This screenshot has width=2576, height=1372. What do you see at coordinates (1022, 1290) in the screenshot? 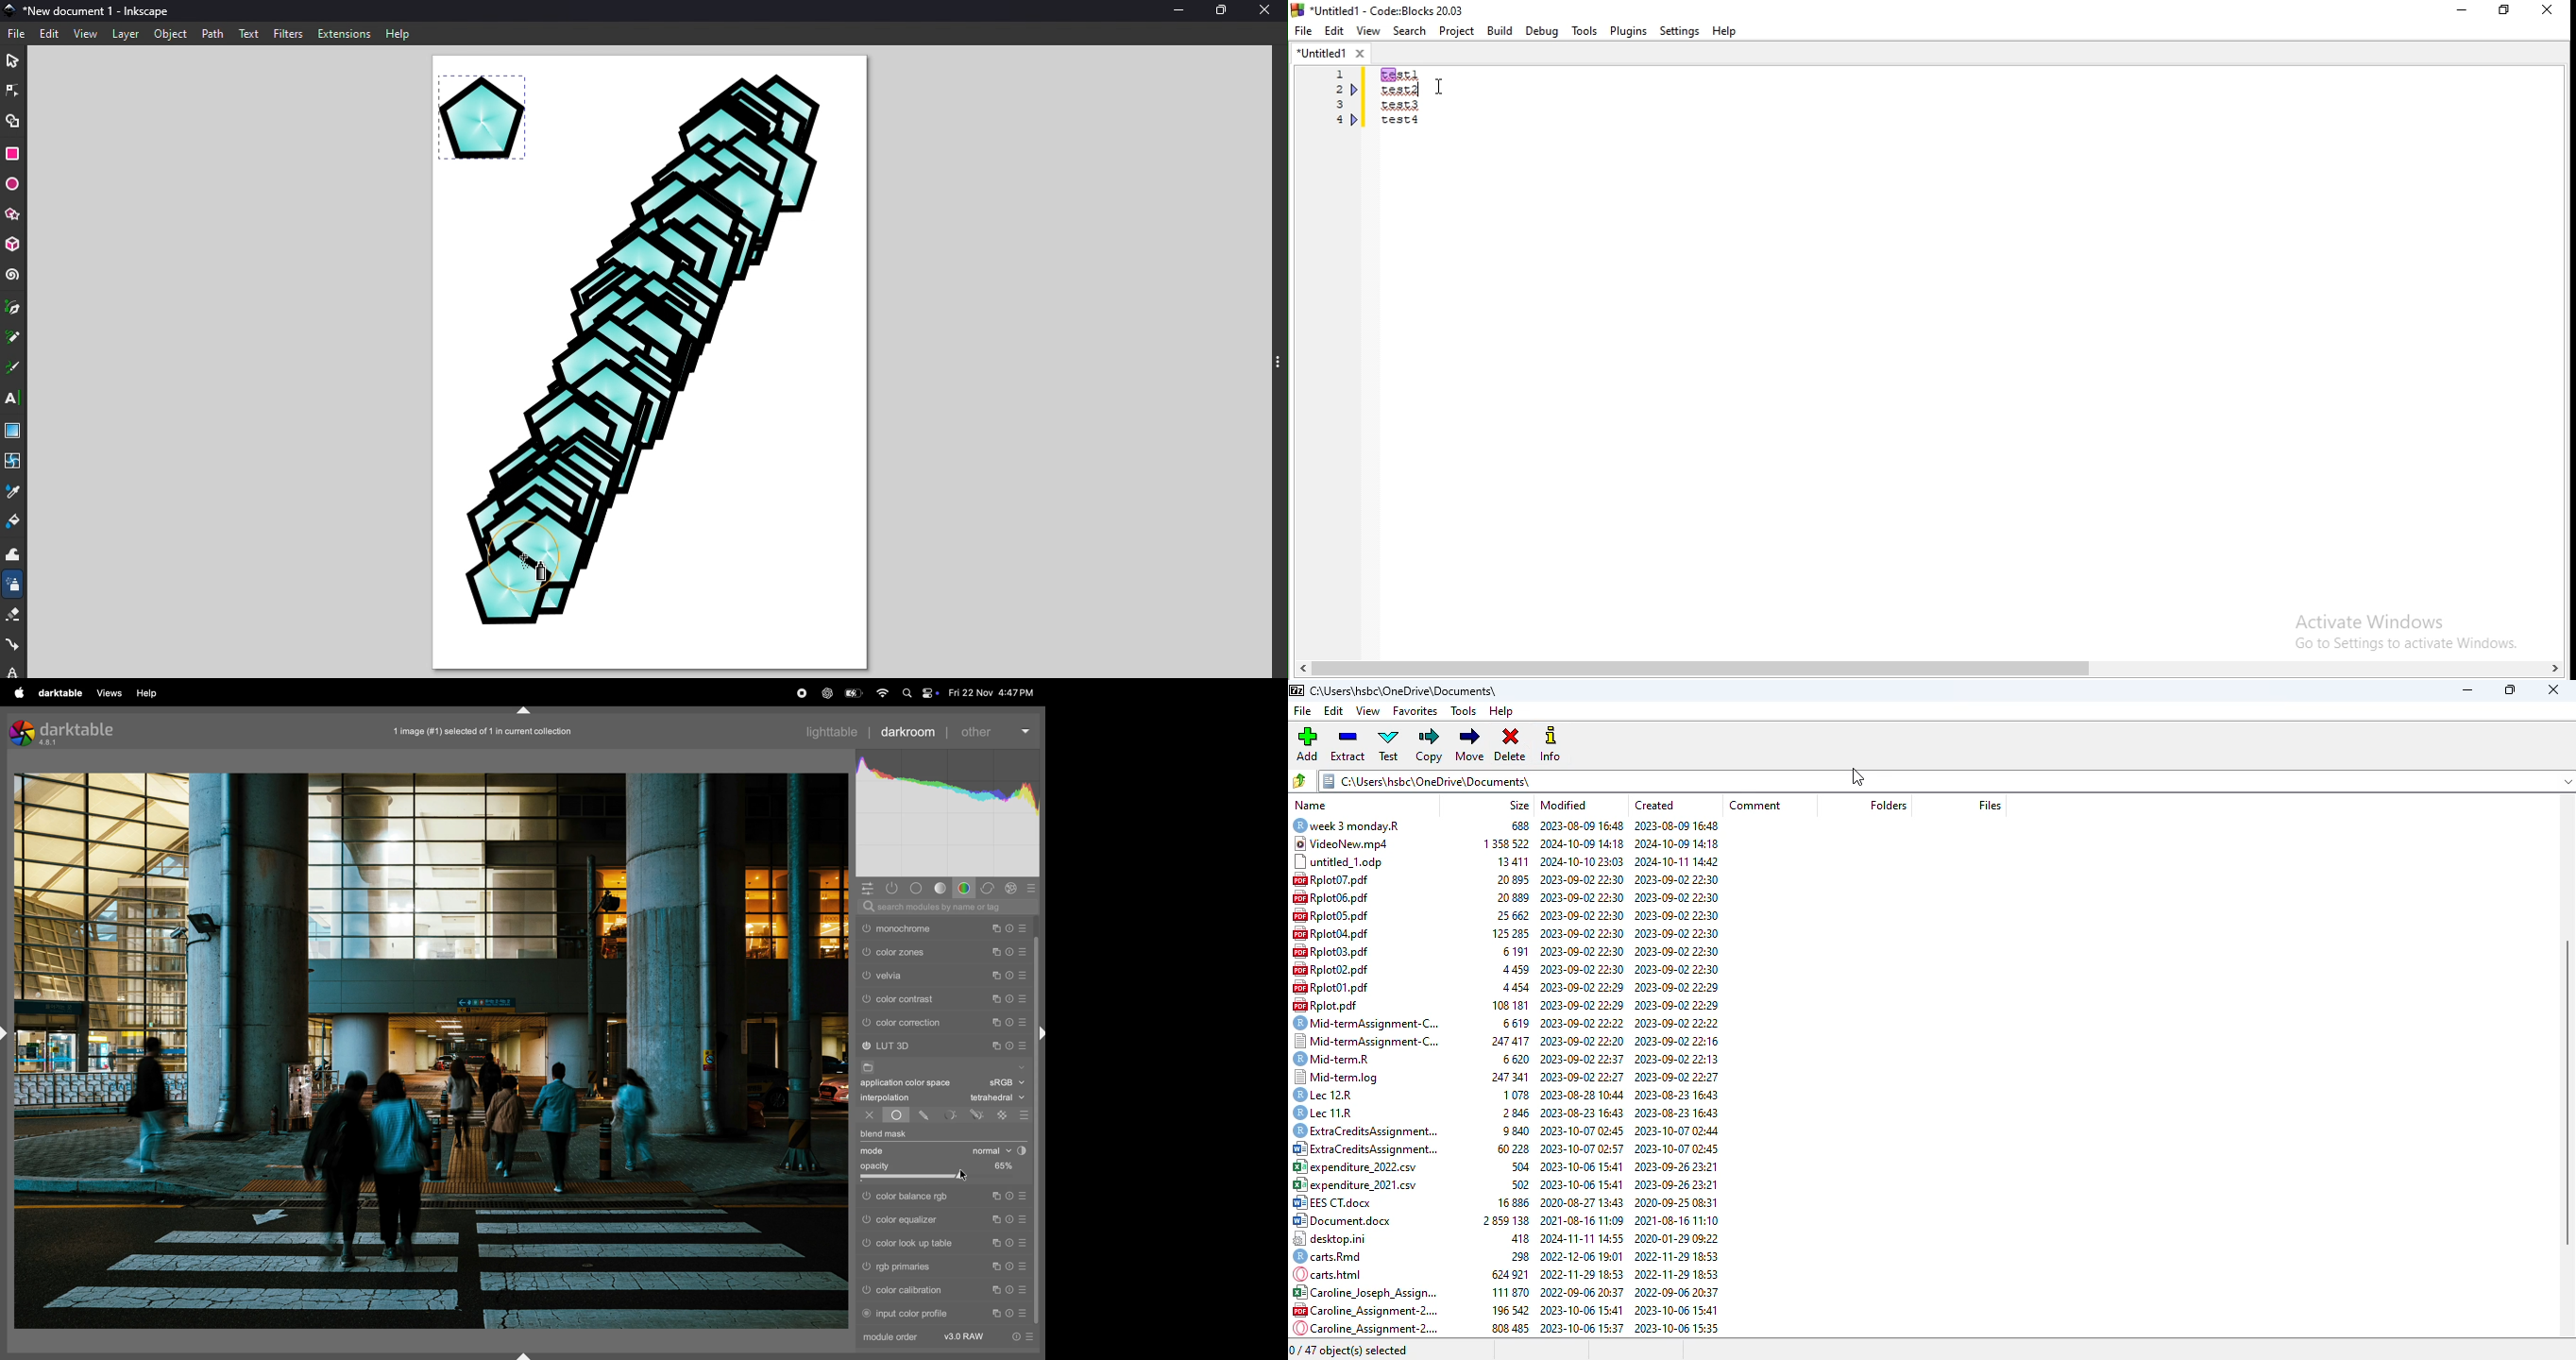
I see `presets` at bounding box center [1022, 1290].